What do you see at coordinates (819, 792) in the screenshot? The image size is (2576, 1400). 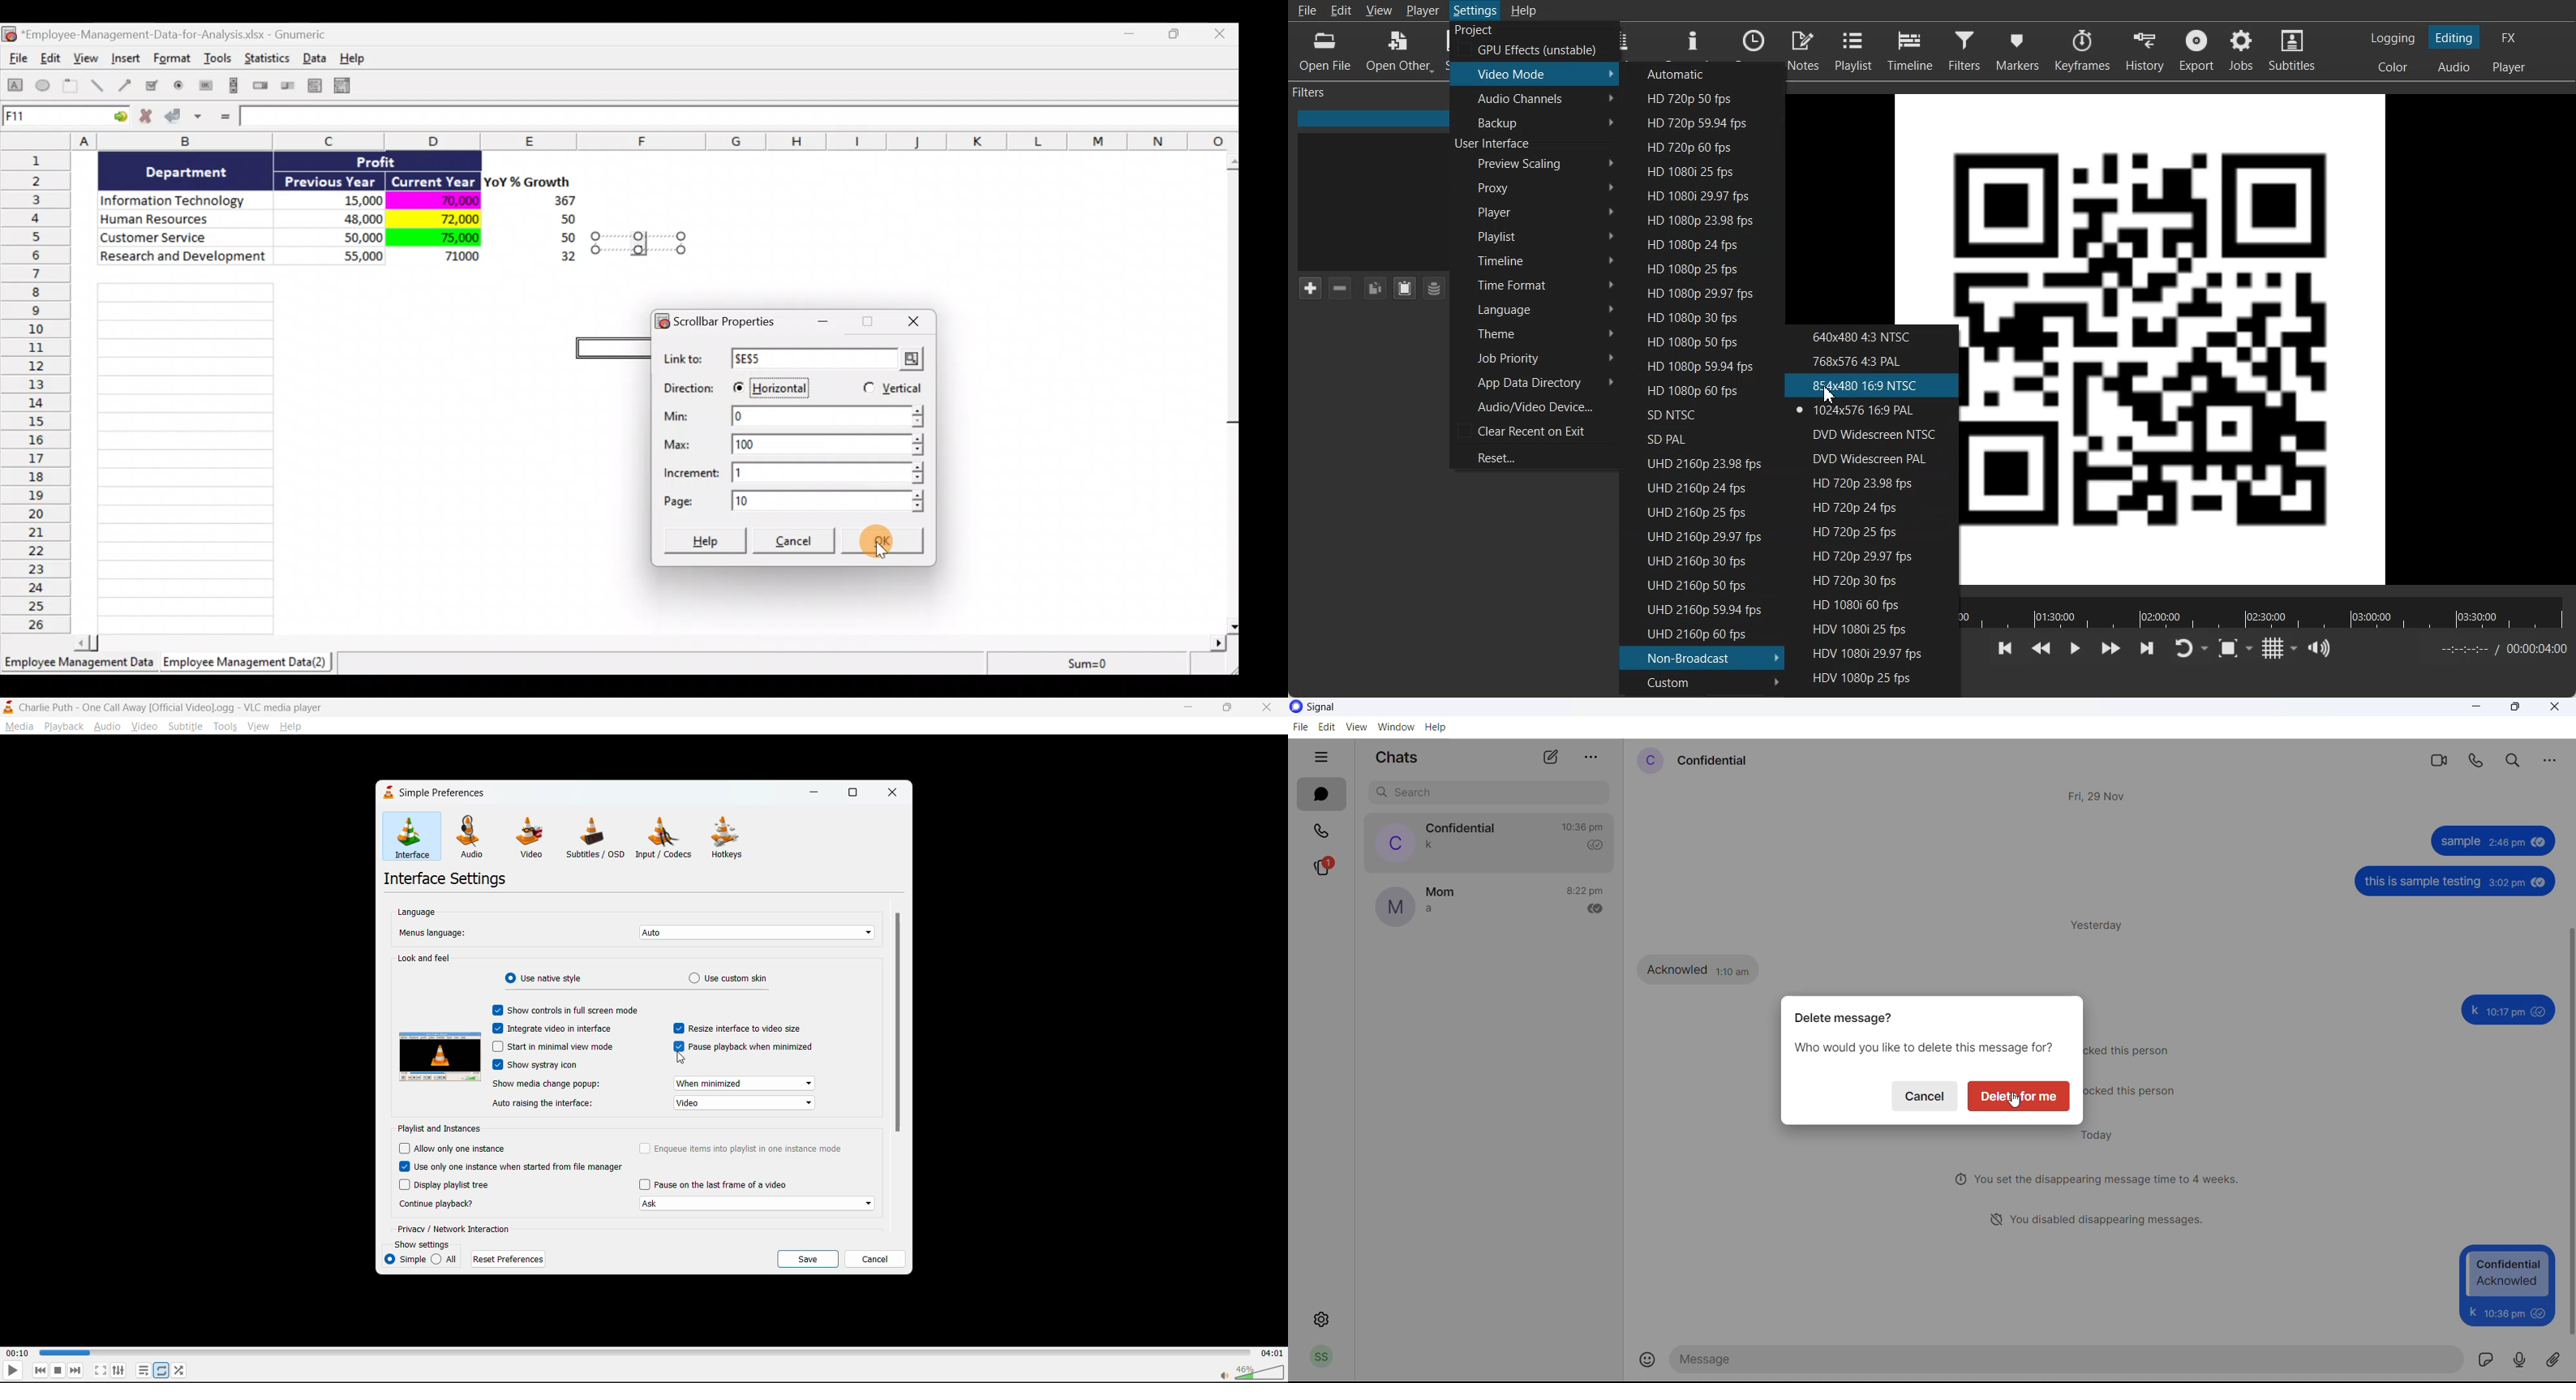 I see `minimize` at bounding box center [819, 792].